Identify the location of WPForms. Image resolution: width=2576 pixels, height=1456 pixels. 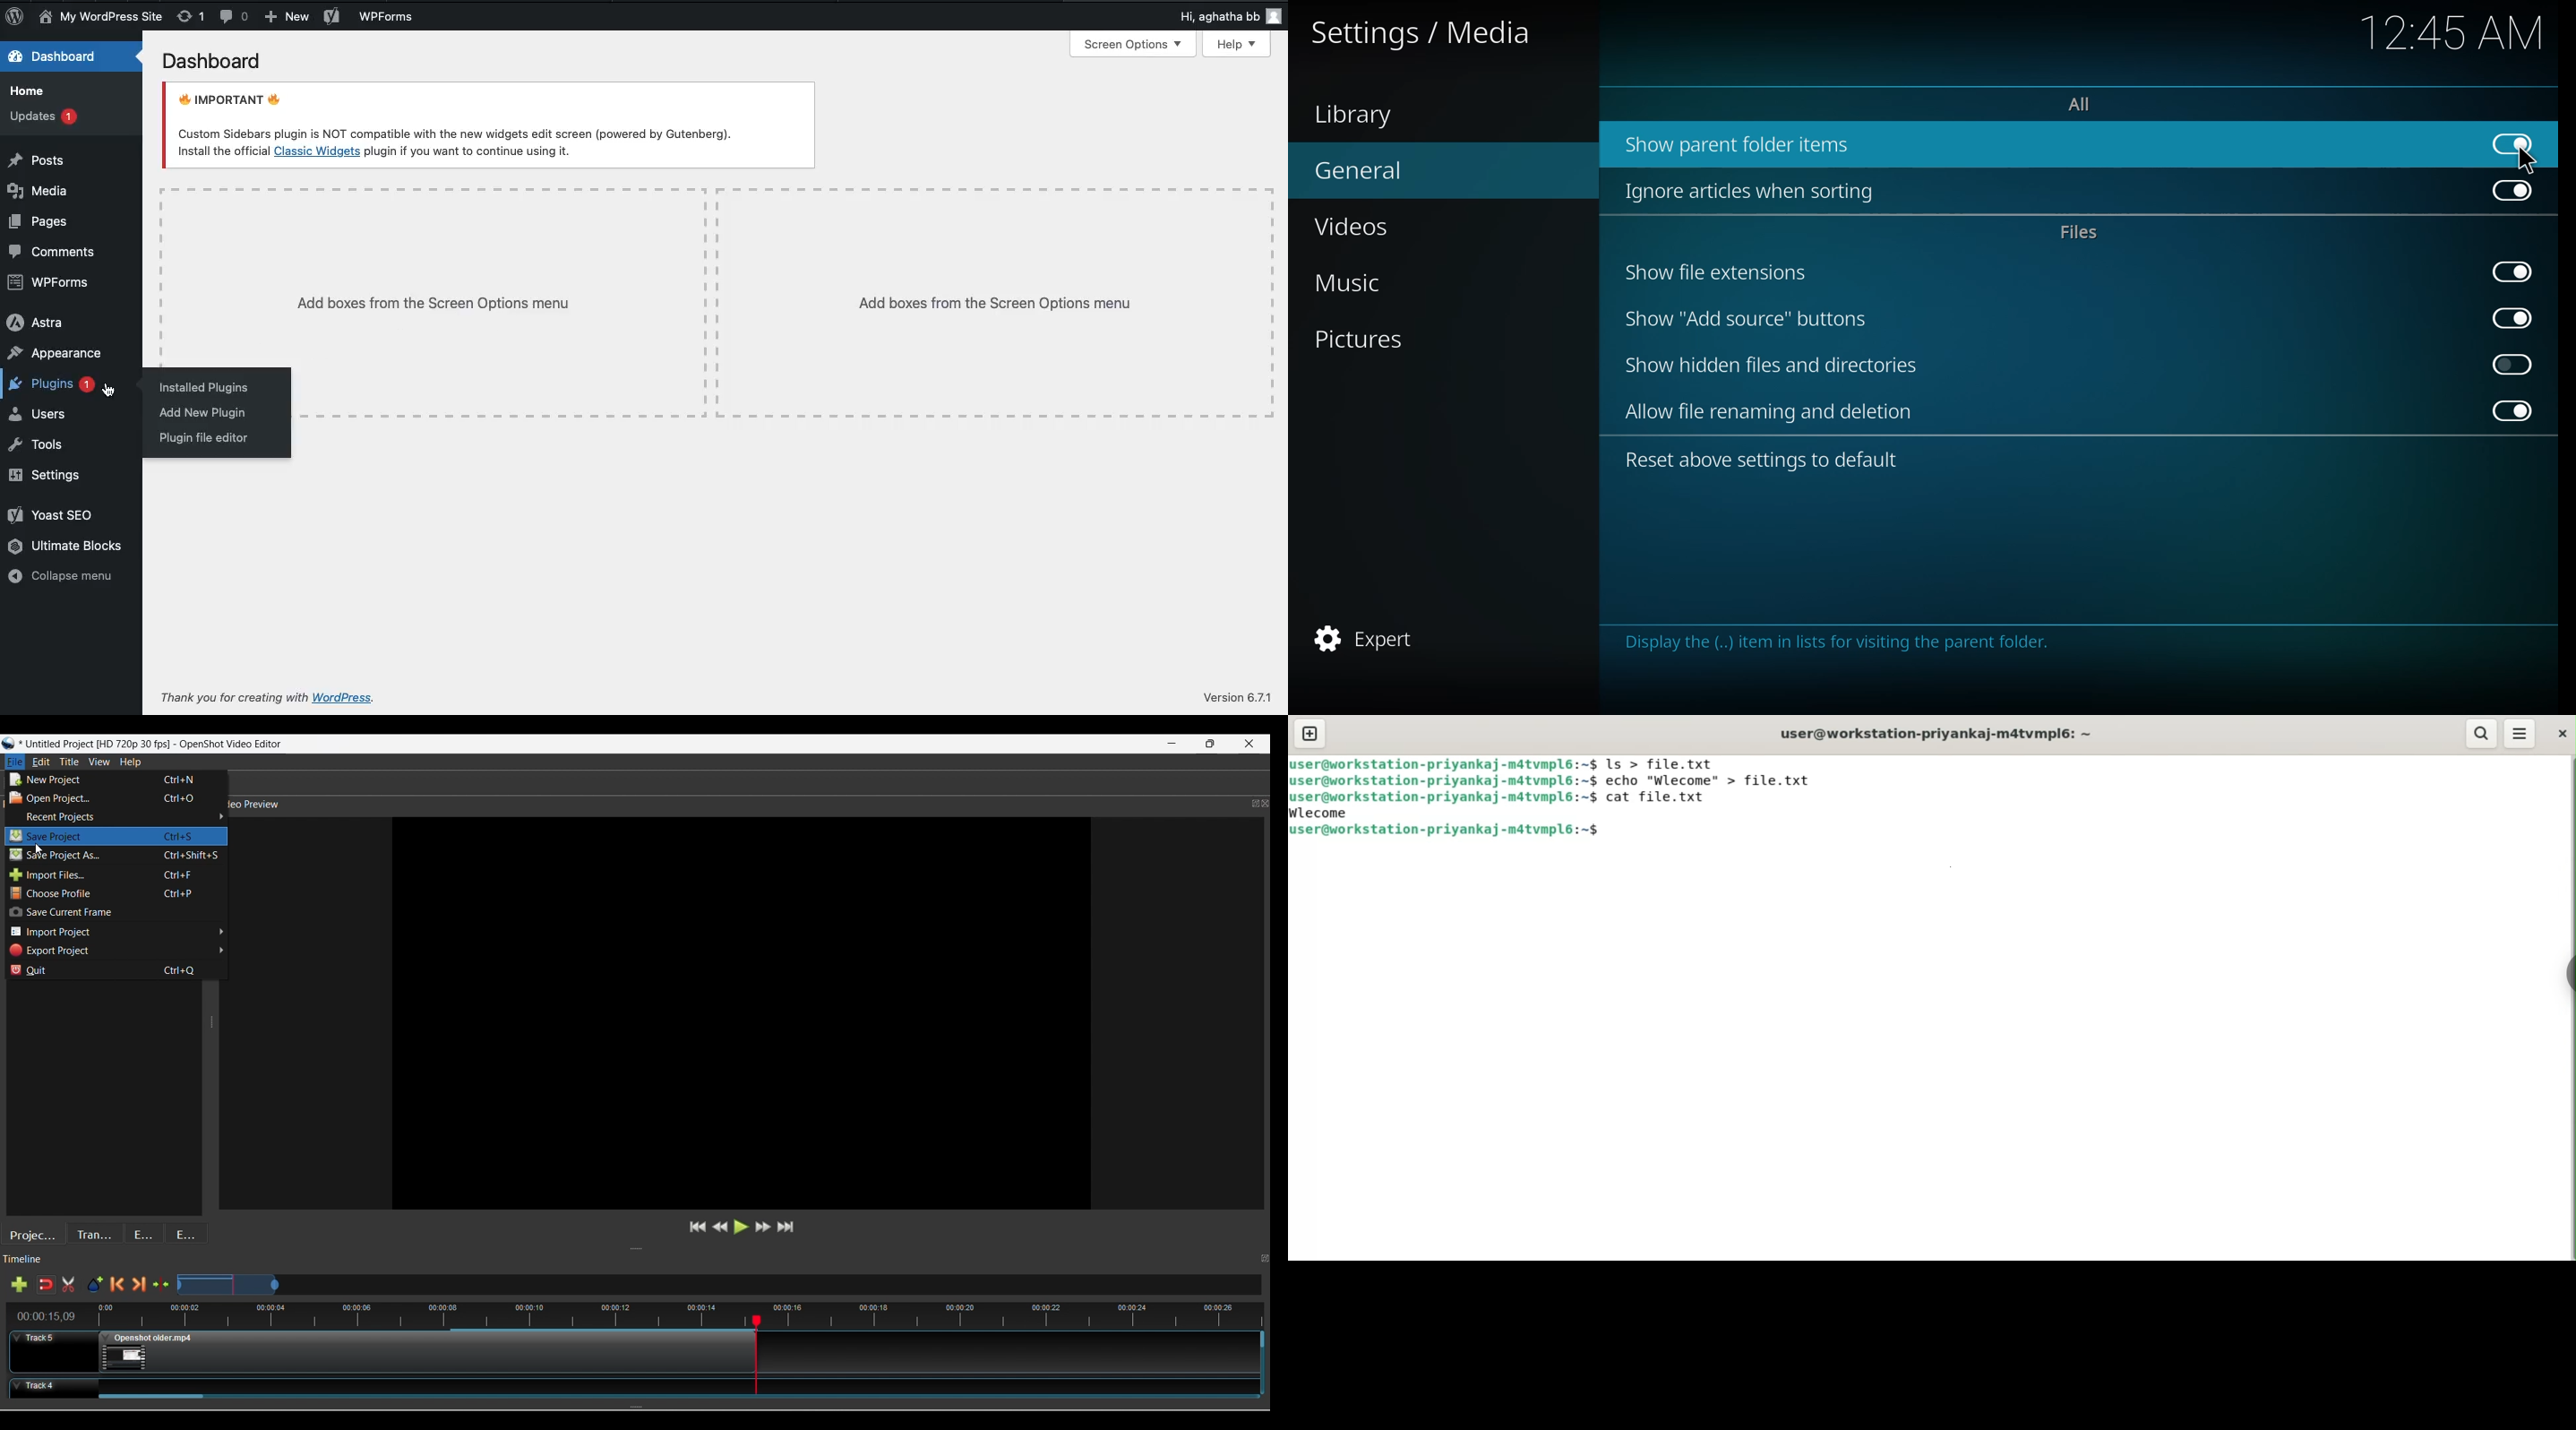
(388, 18).